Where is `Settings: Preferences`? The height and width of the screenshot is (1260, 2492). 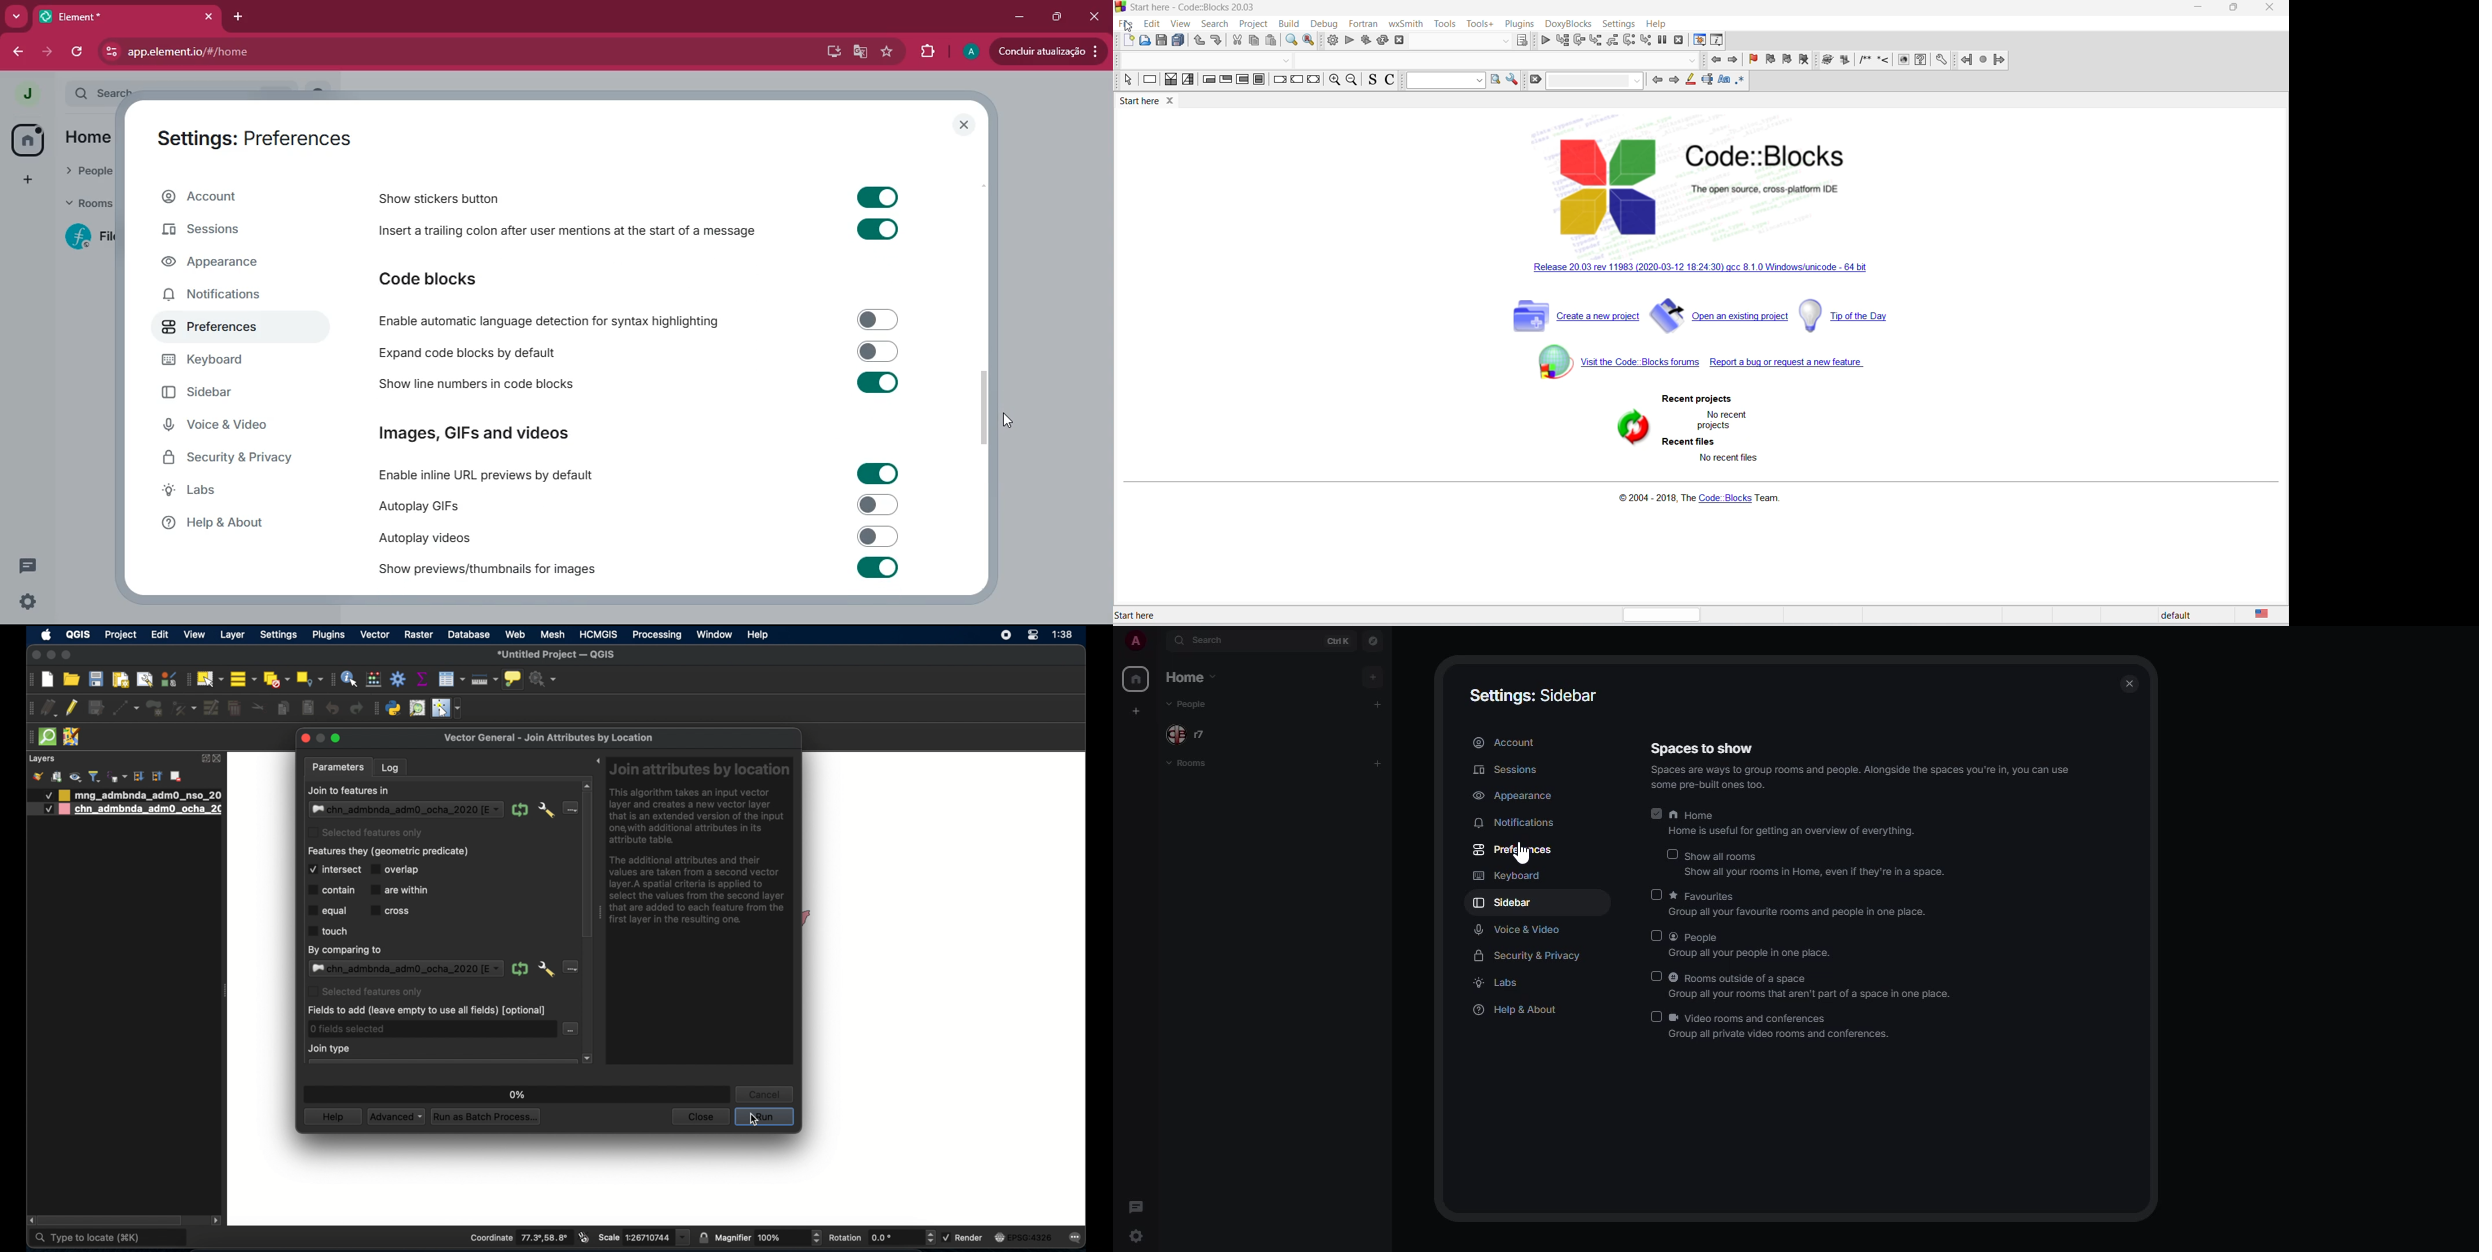
Settings: Preferences is located at coordinates (254, 140).